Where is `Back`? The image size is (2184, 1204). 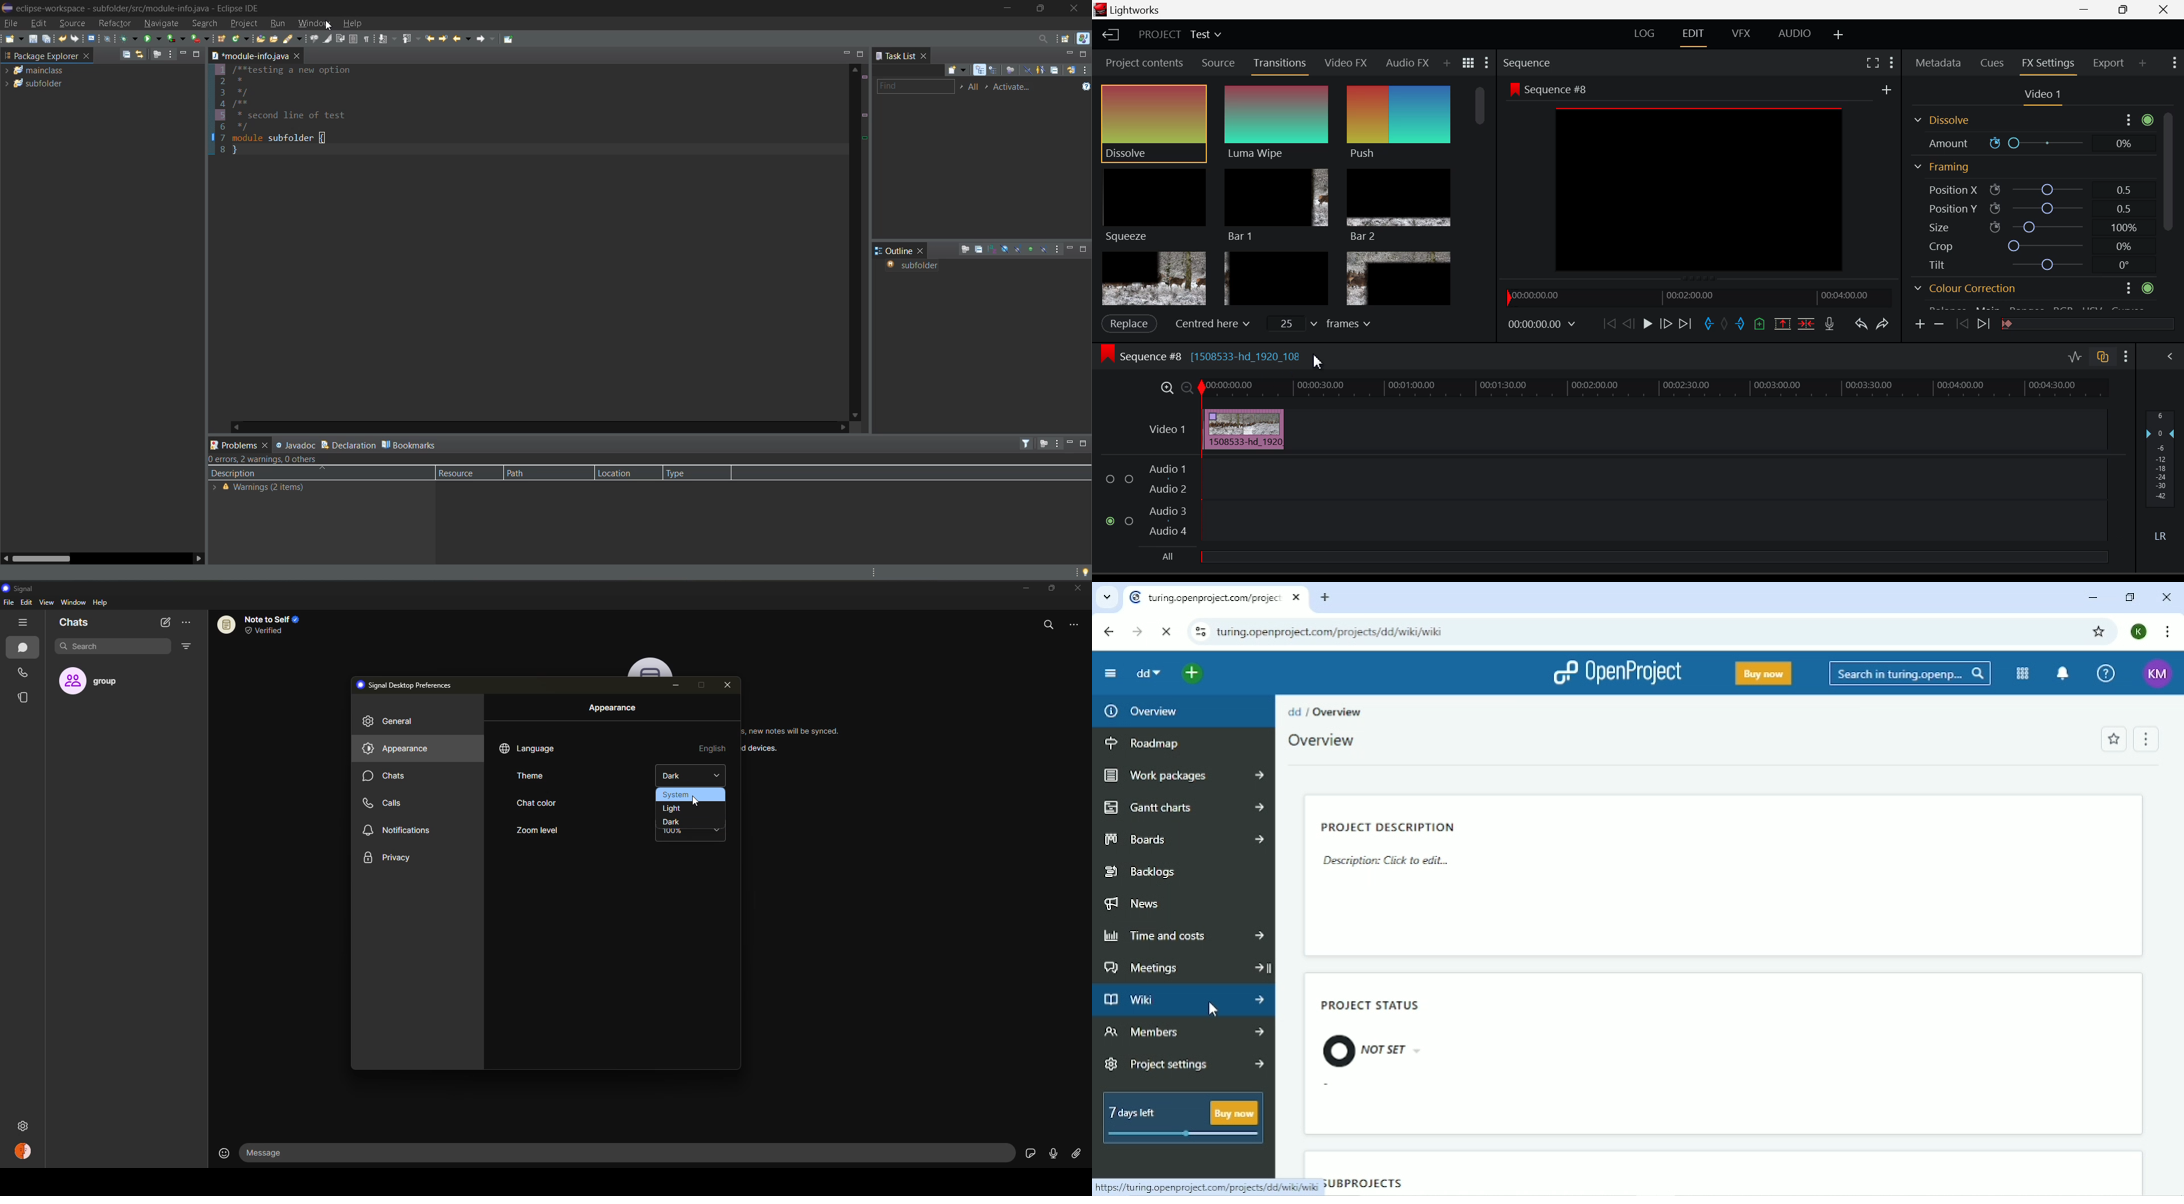
Back is located at coordinates (1108, 632).